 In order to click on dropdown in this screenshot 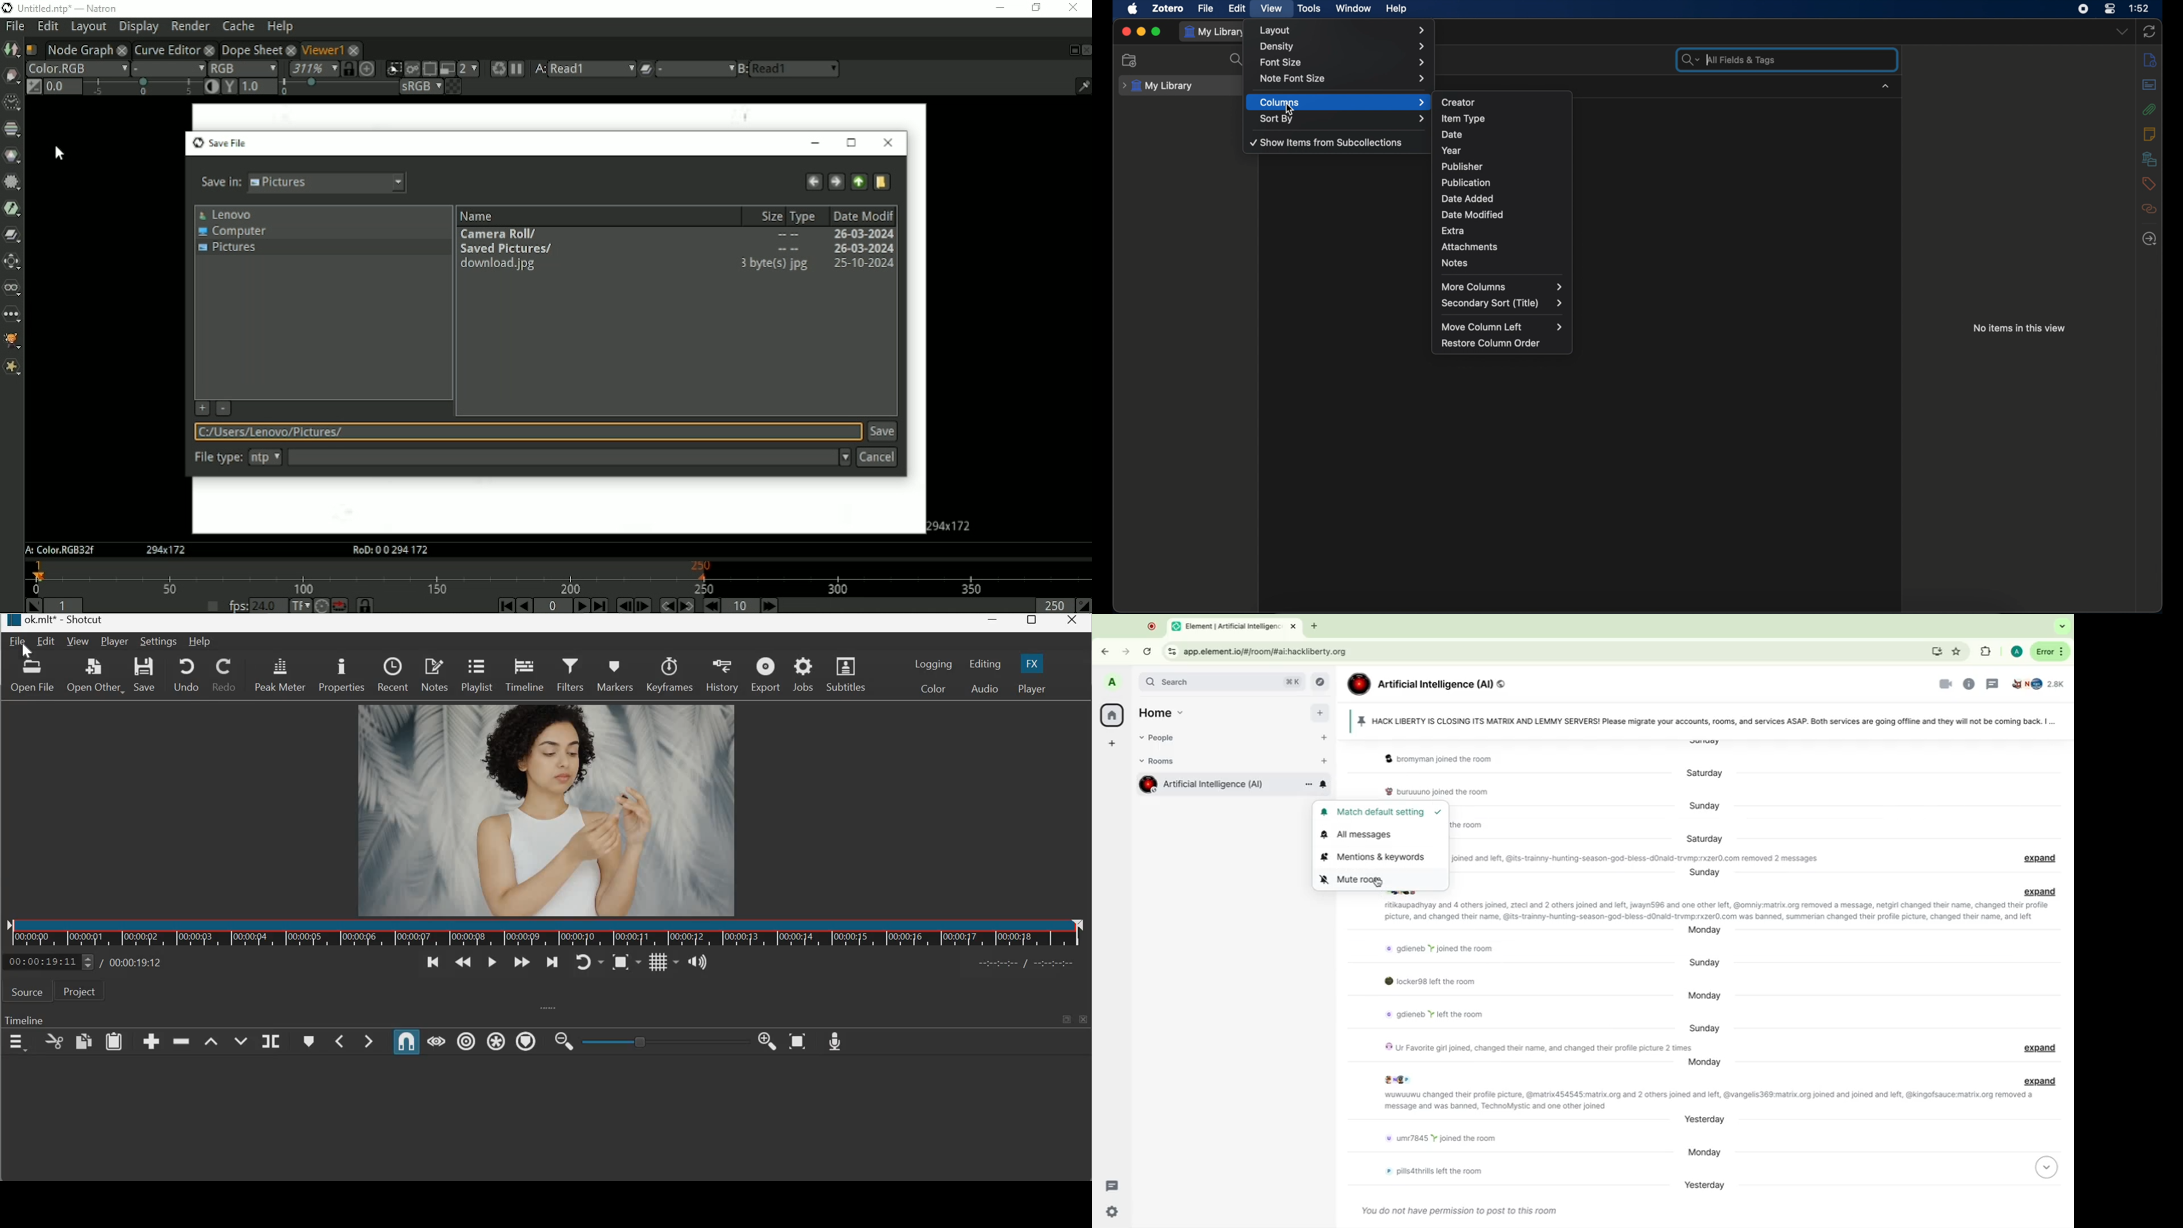, I will do `click(1886, 86)`.